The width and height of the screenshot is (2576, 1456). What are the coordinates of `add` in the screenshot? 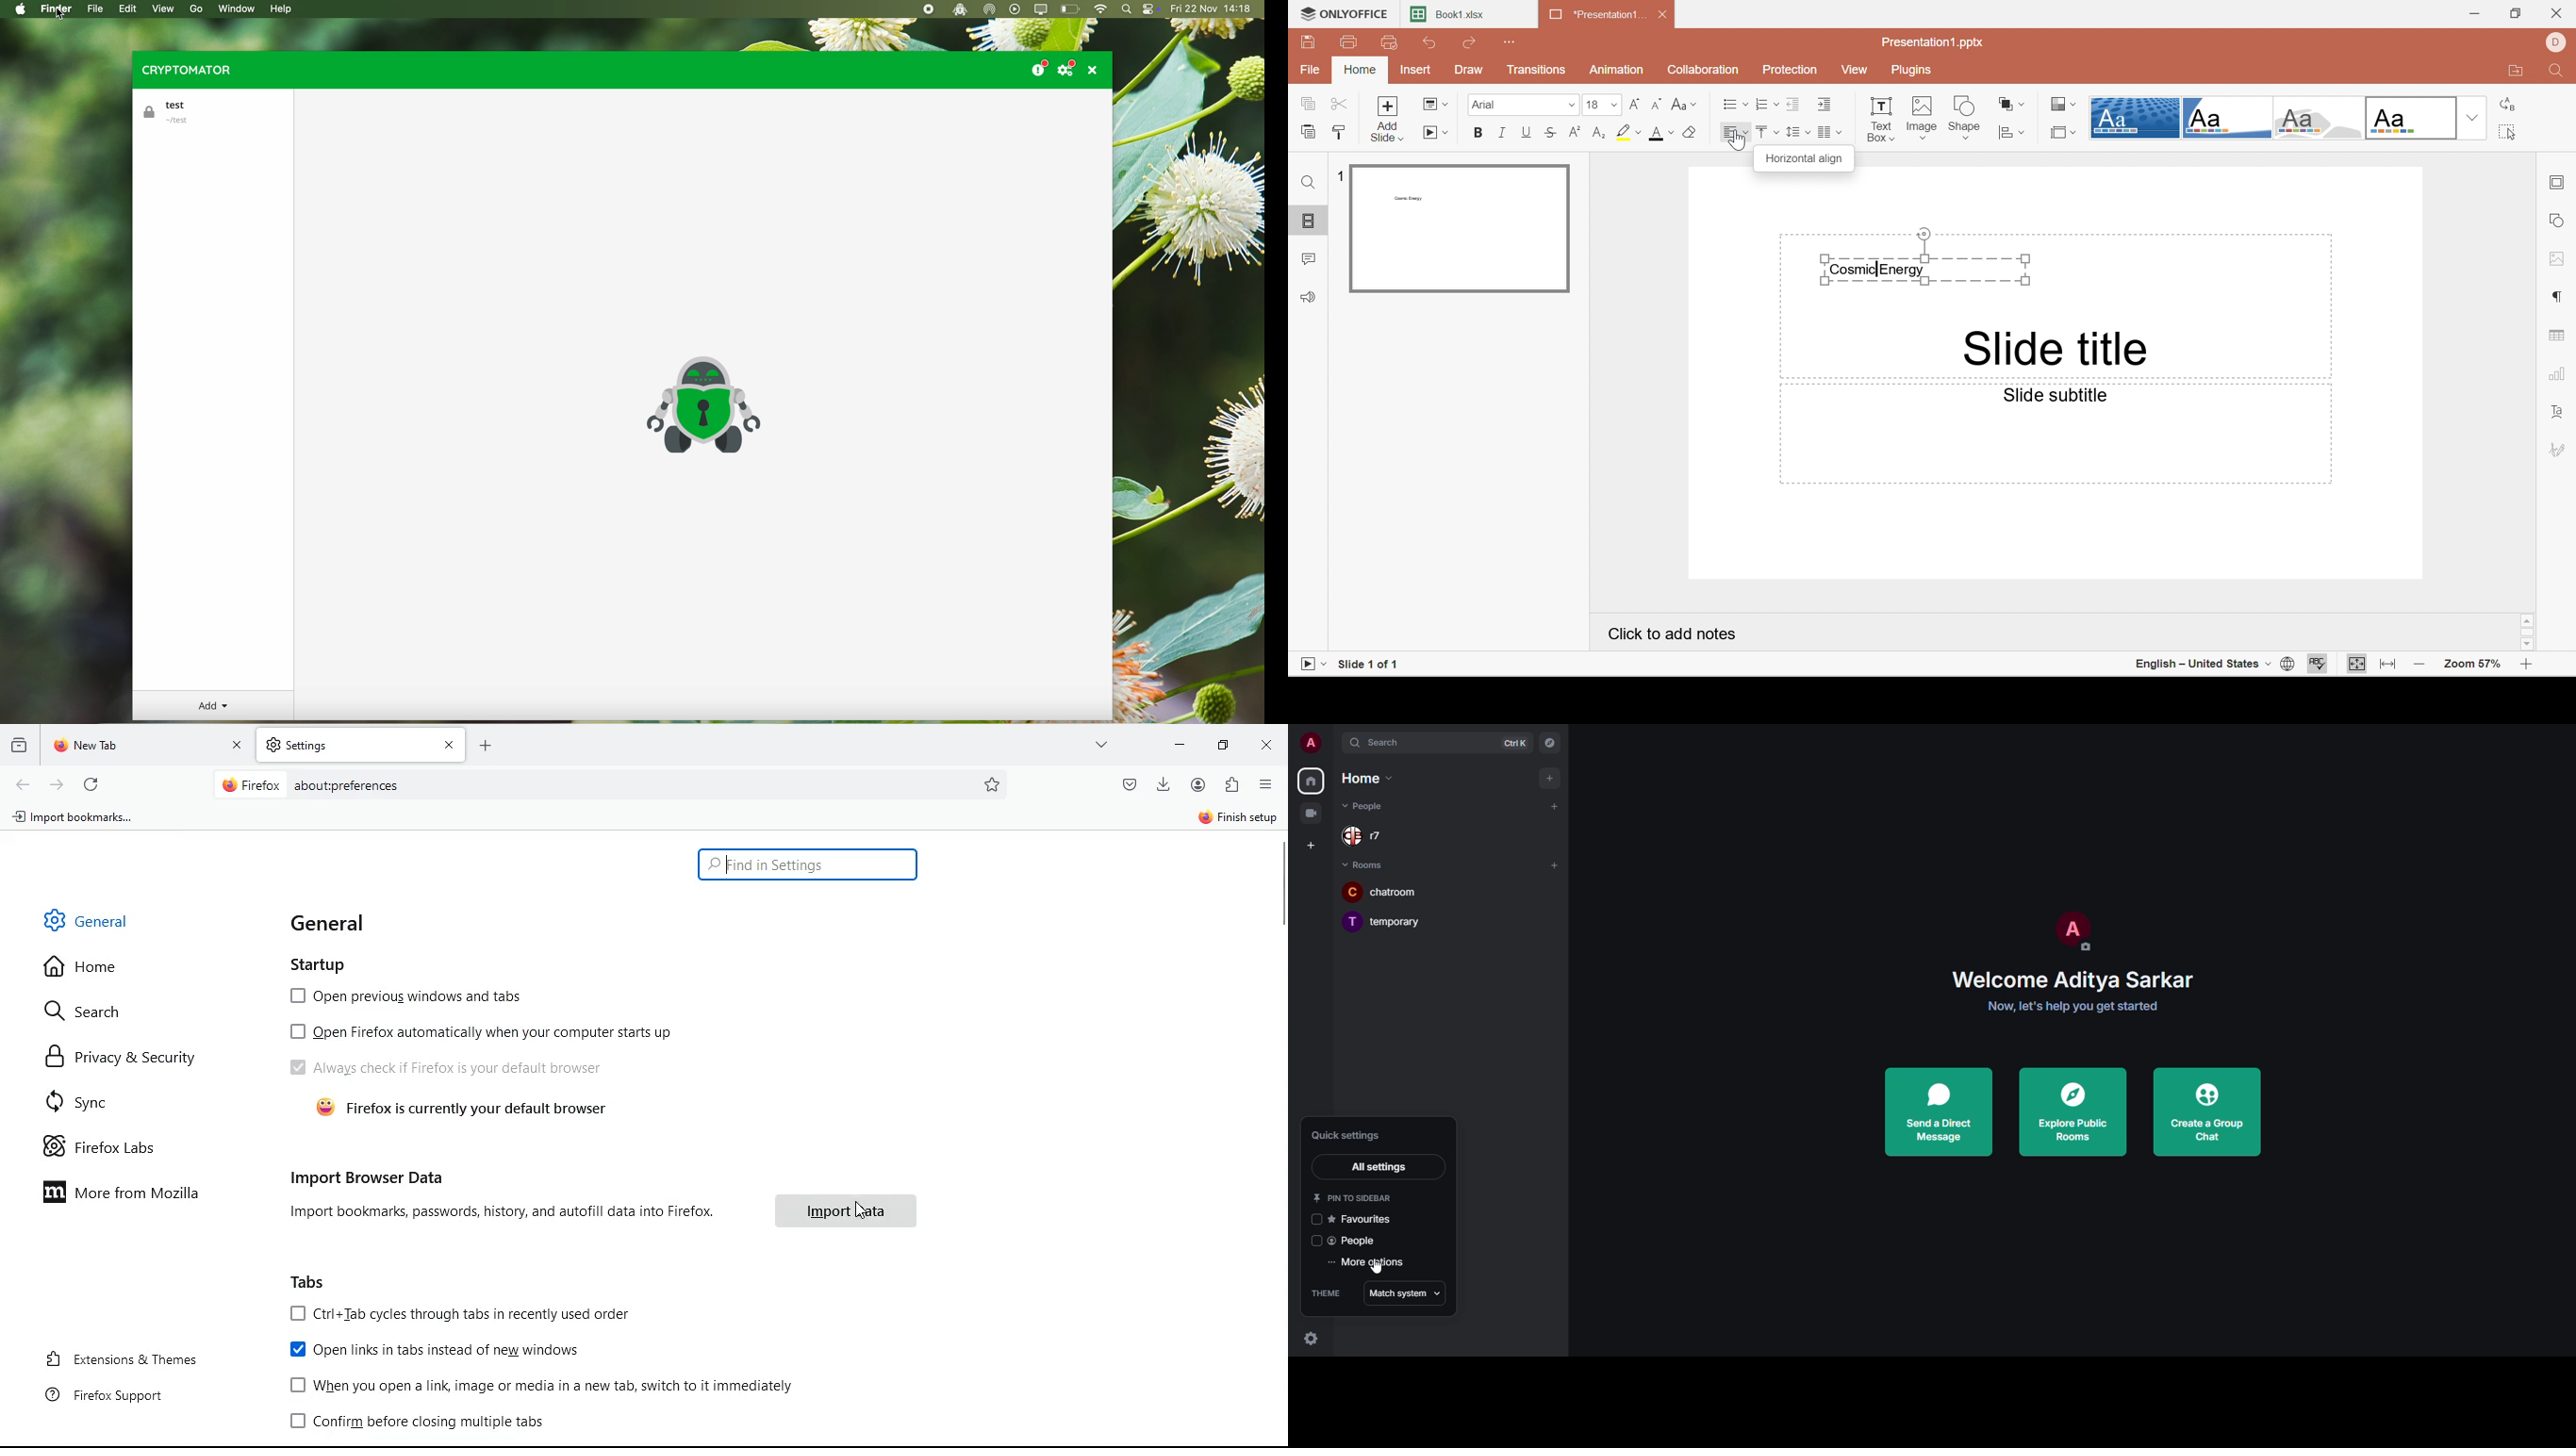 It's located at (1548, 776).